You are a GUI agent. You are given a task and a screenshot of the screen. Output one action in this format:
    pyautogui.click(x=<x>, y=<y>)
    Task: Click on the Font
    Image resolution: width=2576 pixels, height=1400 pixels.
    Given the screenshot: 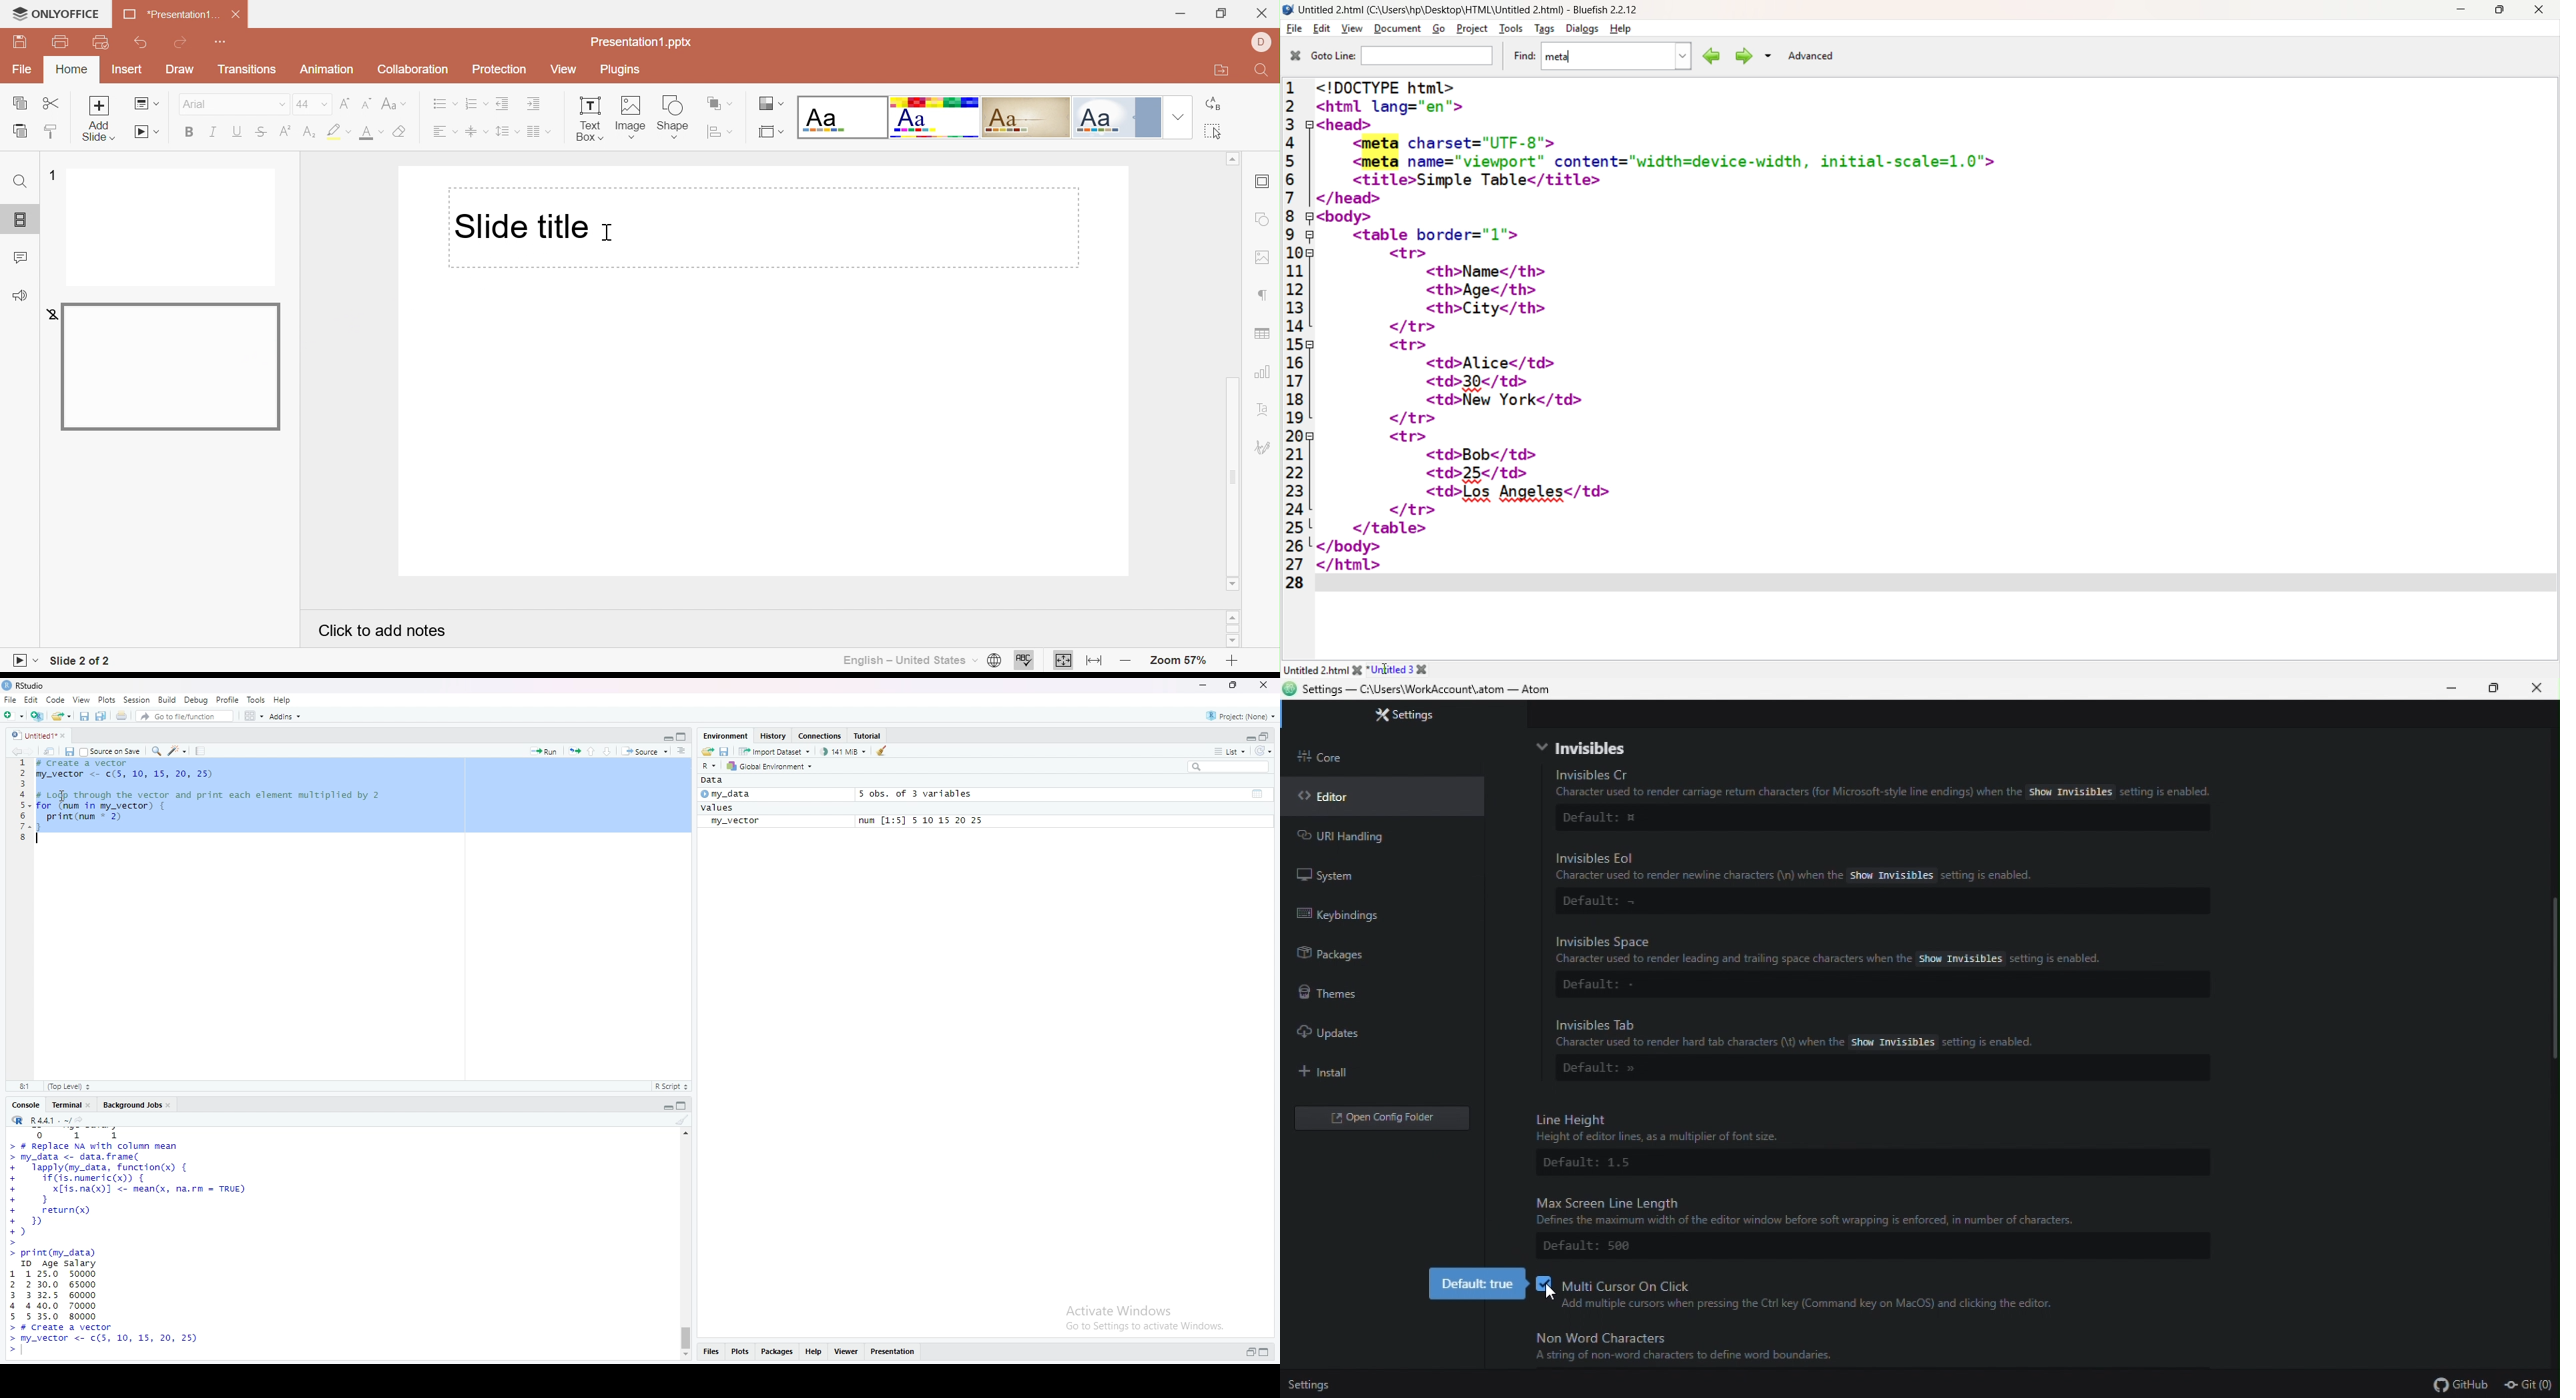 What is the action you would take?
    pyautogui.click(x=232, y=103)
    